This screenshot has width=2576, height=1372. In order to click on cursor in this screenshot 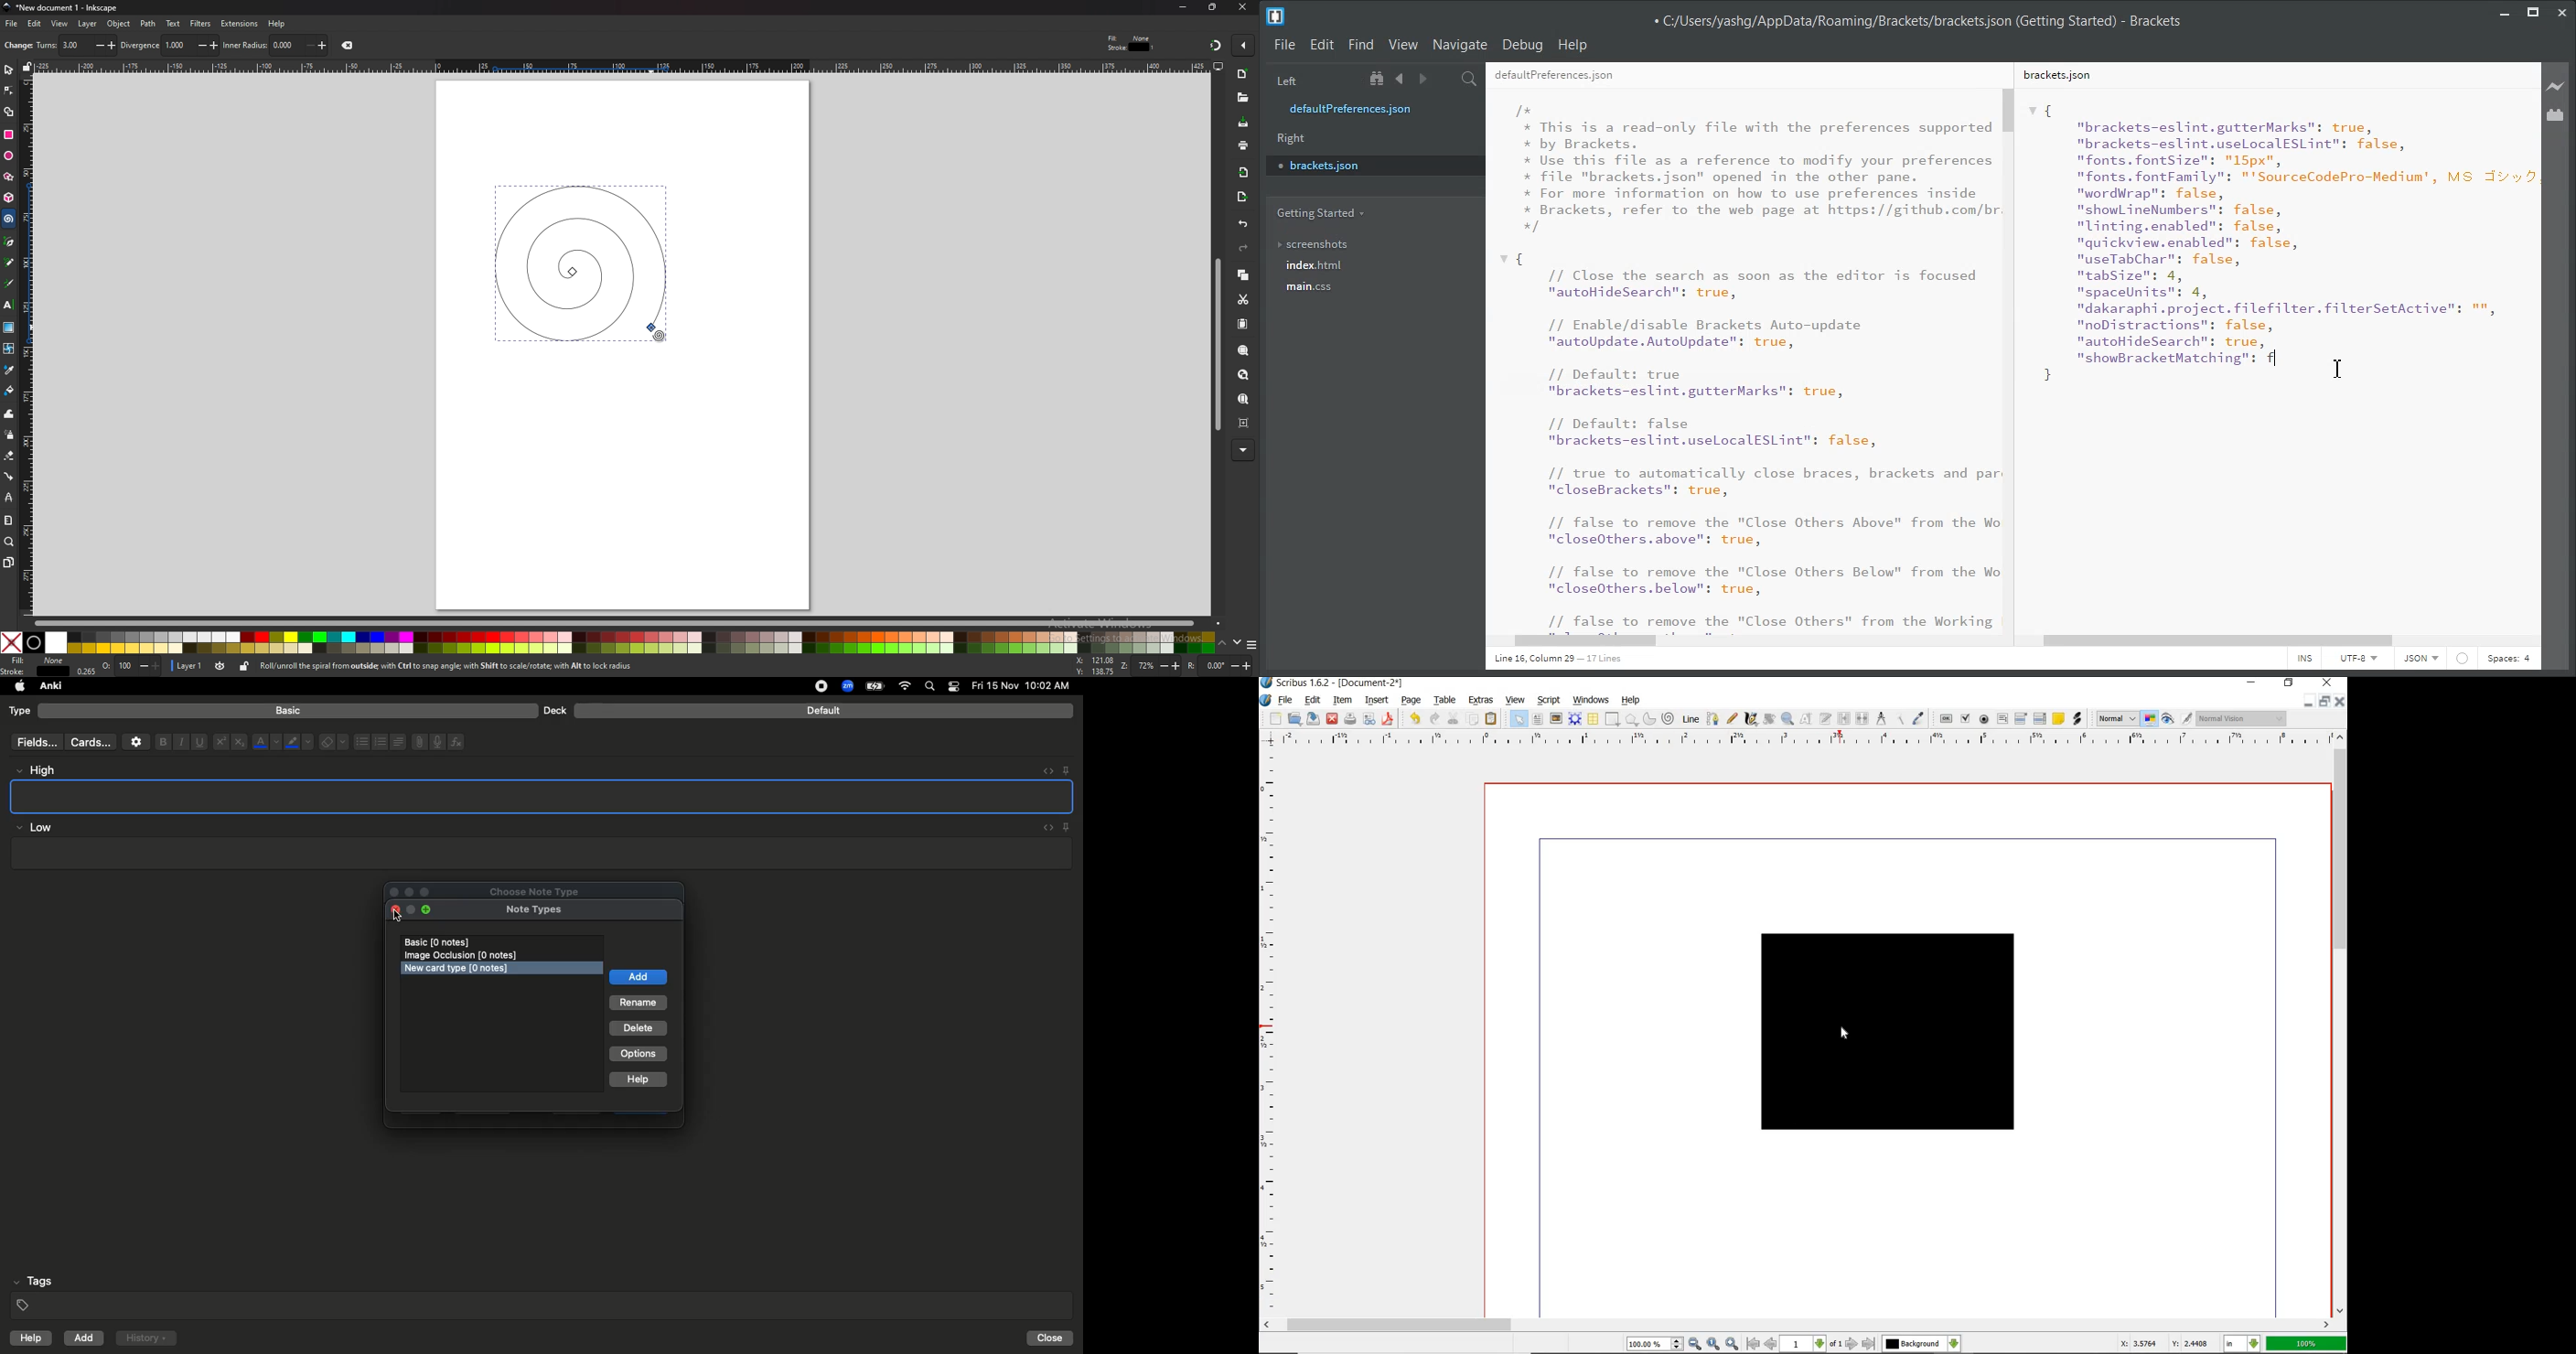, I will do `click(399, 916)`.